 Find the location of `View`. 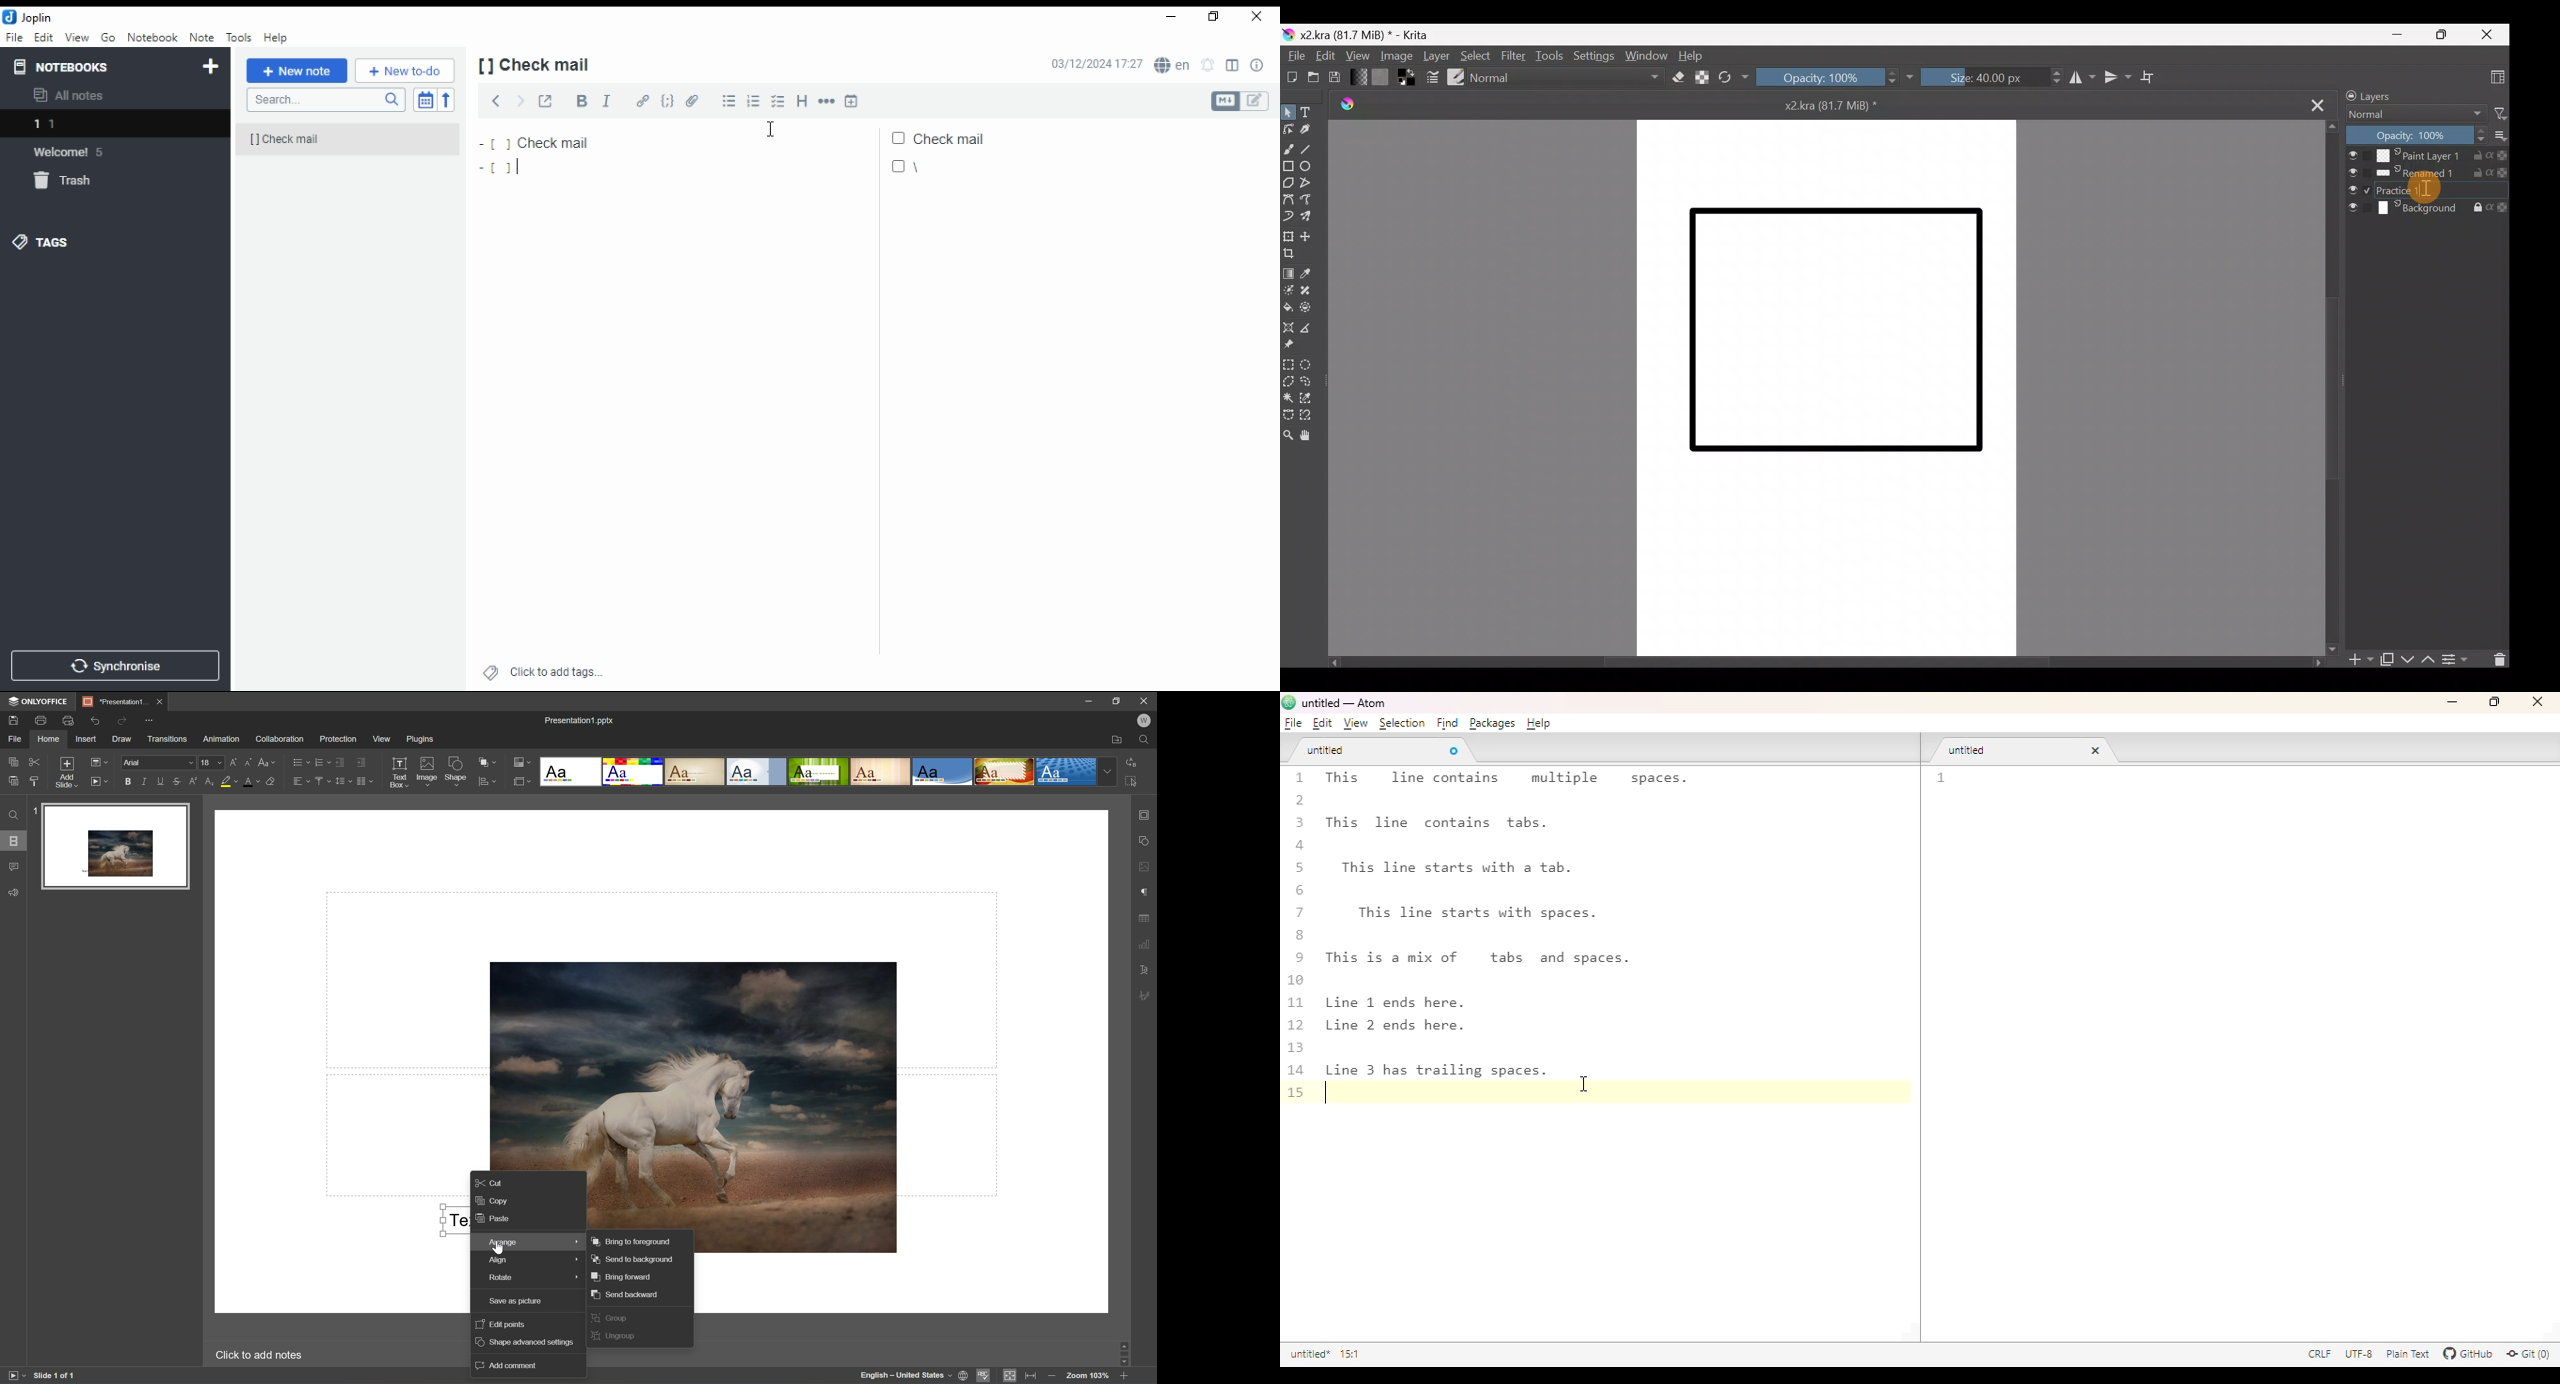

View is located at coordinates (383, 739).